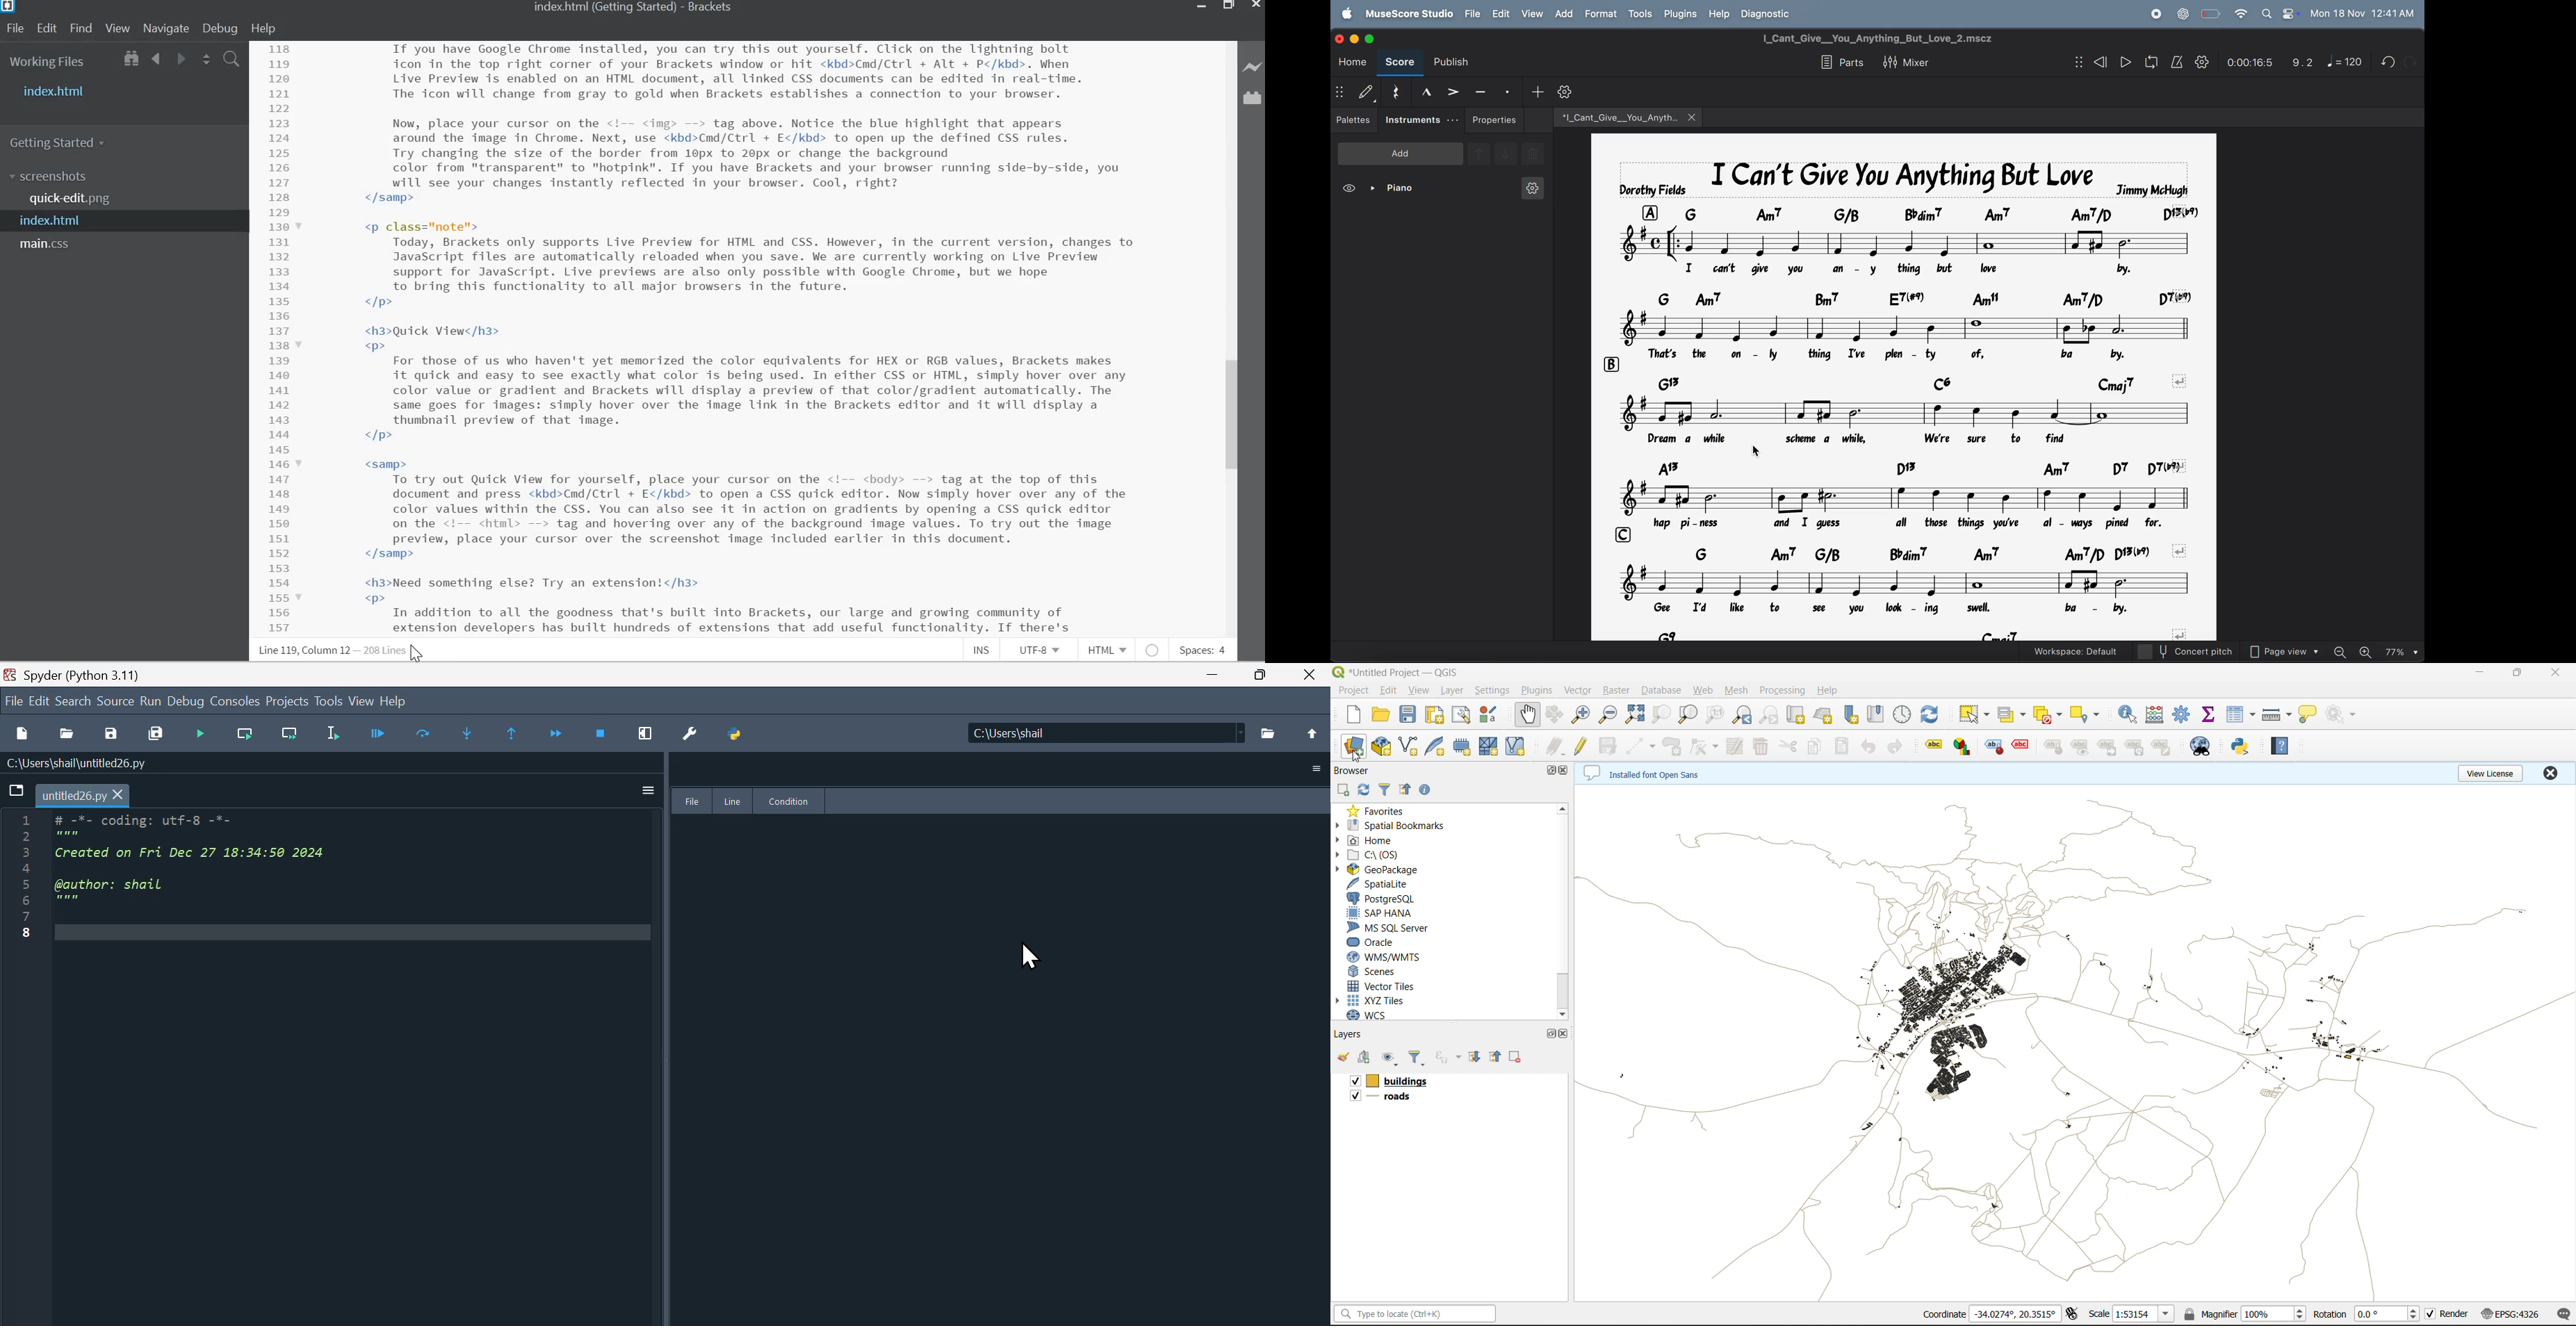 This screenshot has width=2576, height=1344. Describe the element at coordinates (1252, 67) in the screenshot. I see `Live Preview` at that location.